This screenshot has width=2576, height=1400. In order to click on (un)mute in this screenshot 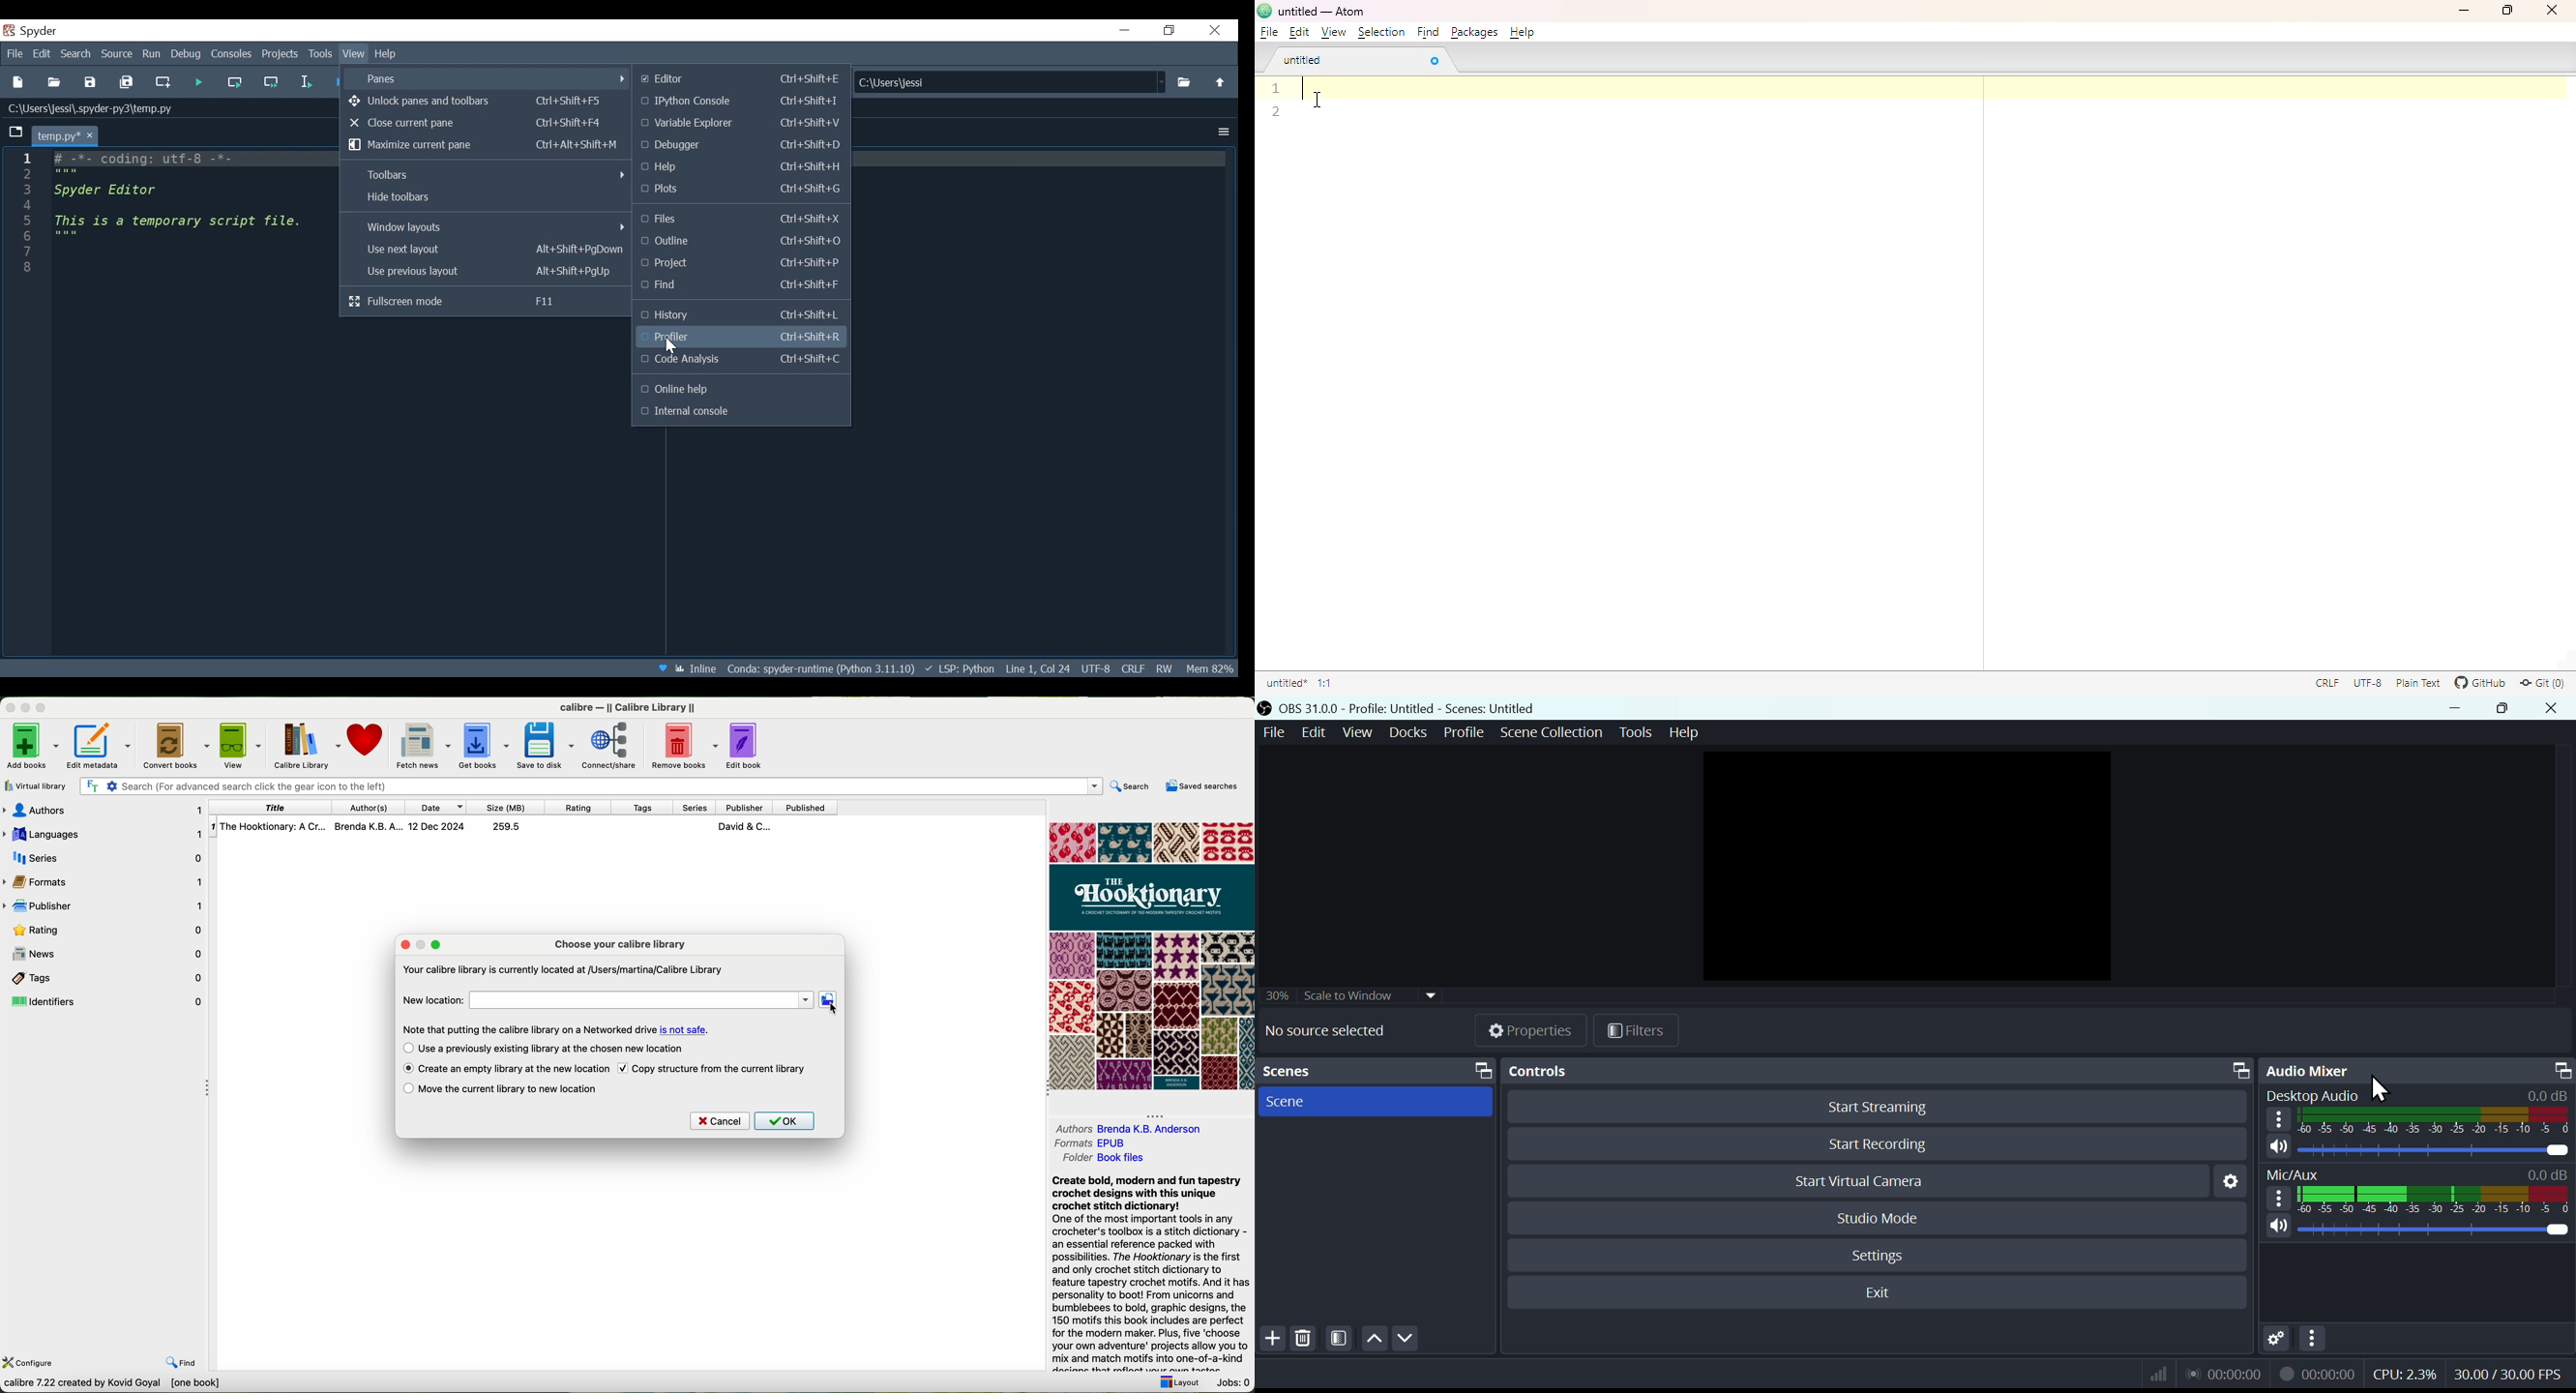, I will do `click(2279, 1147)`.